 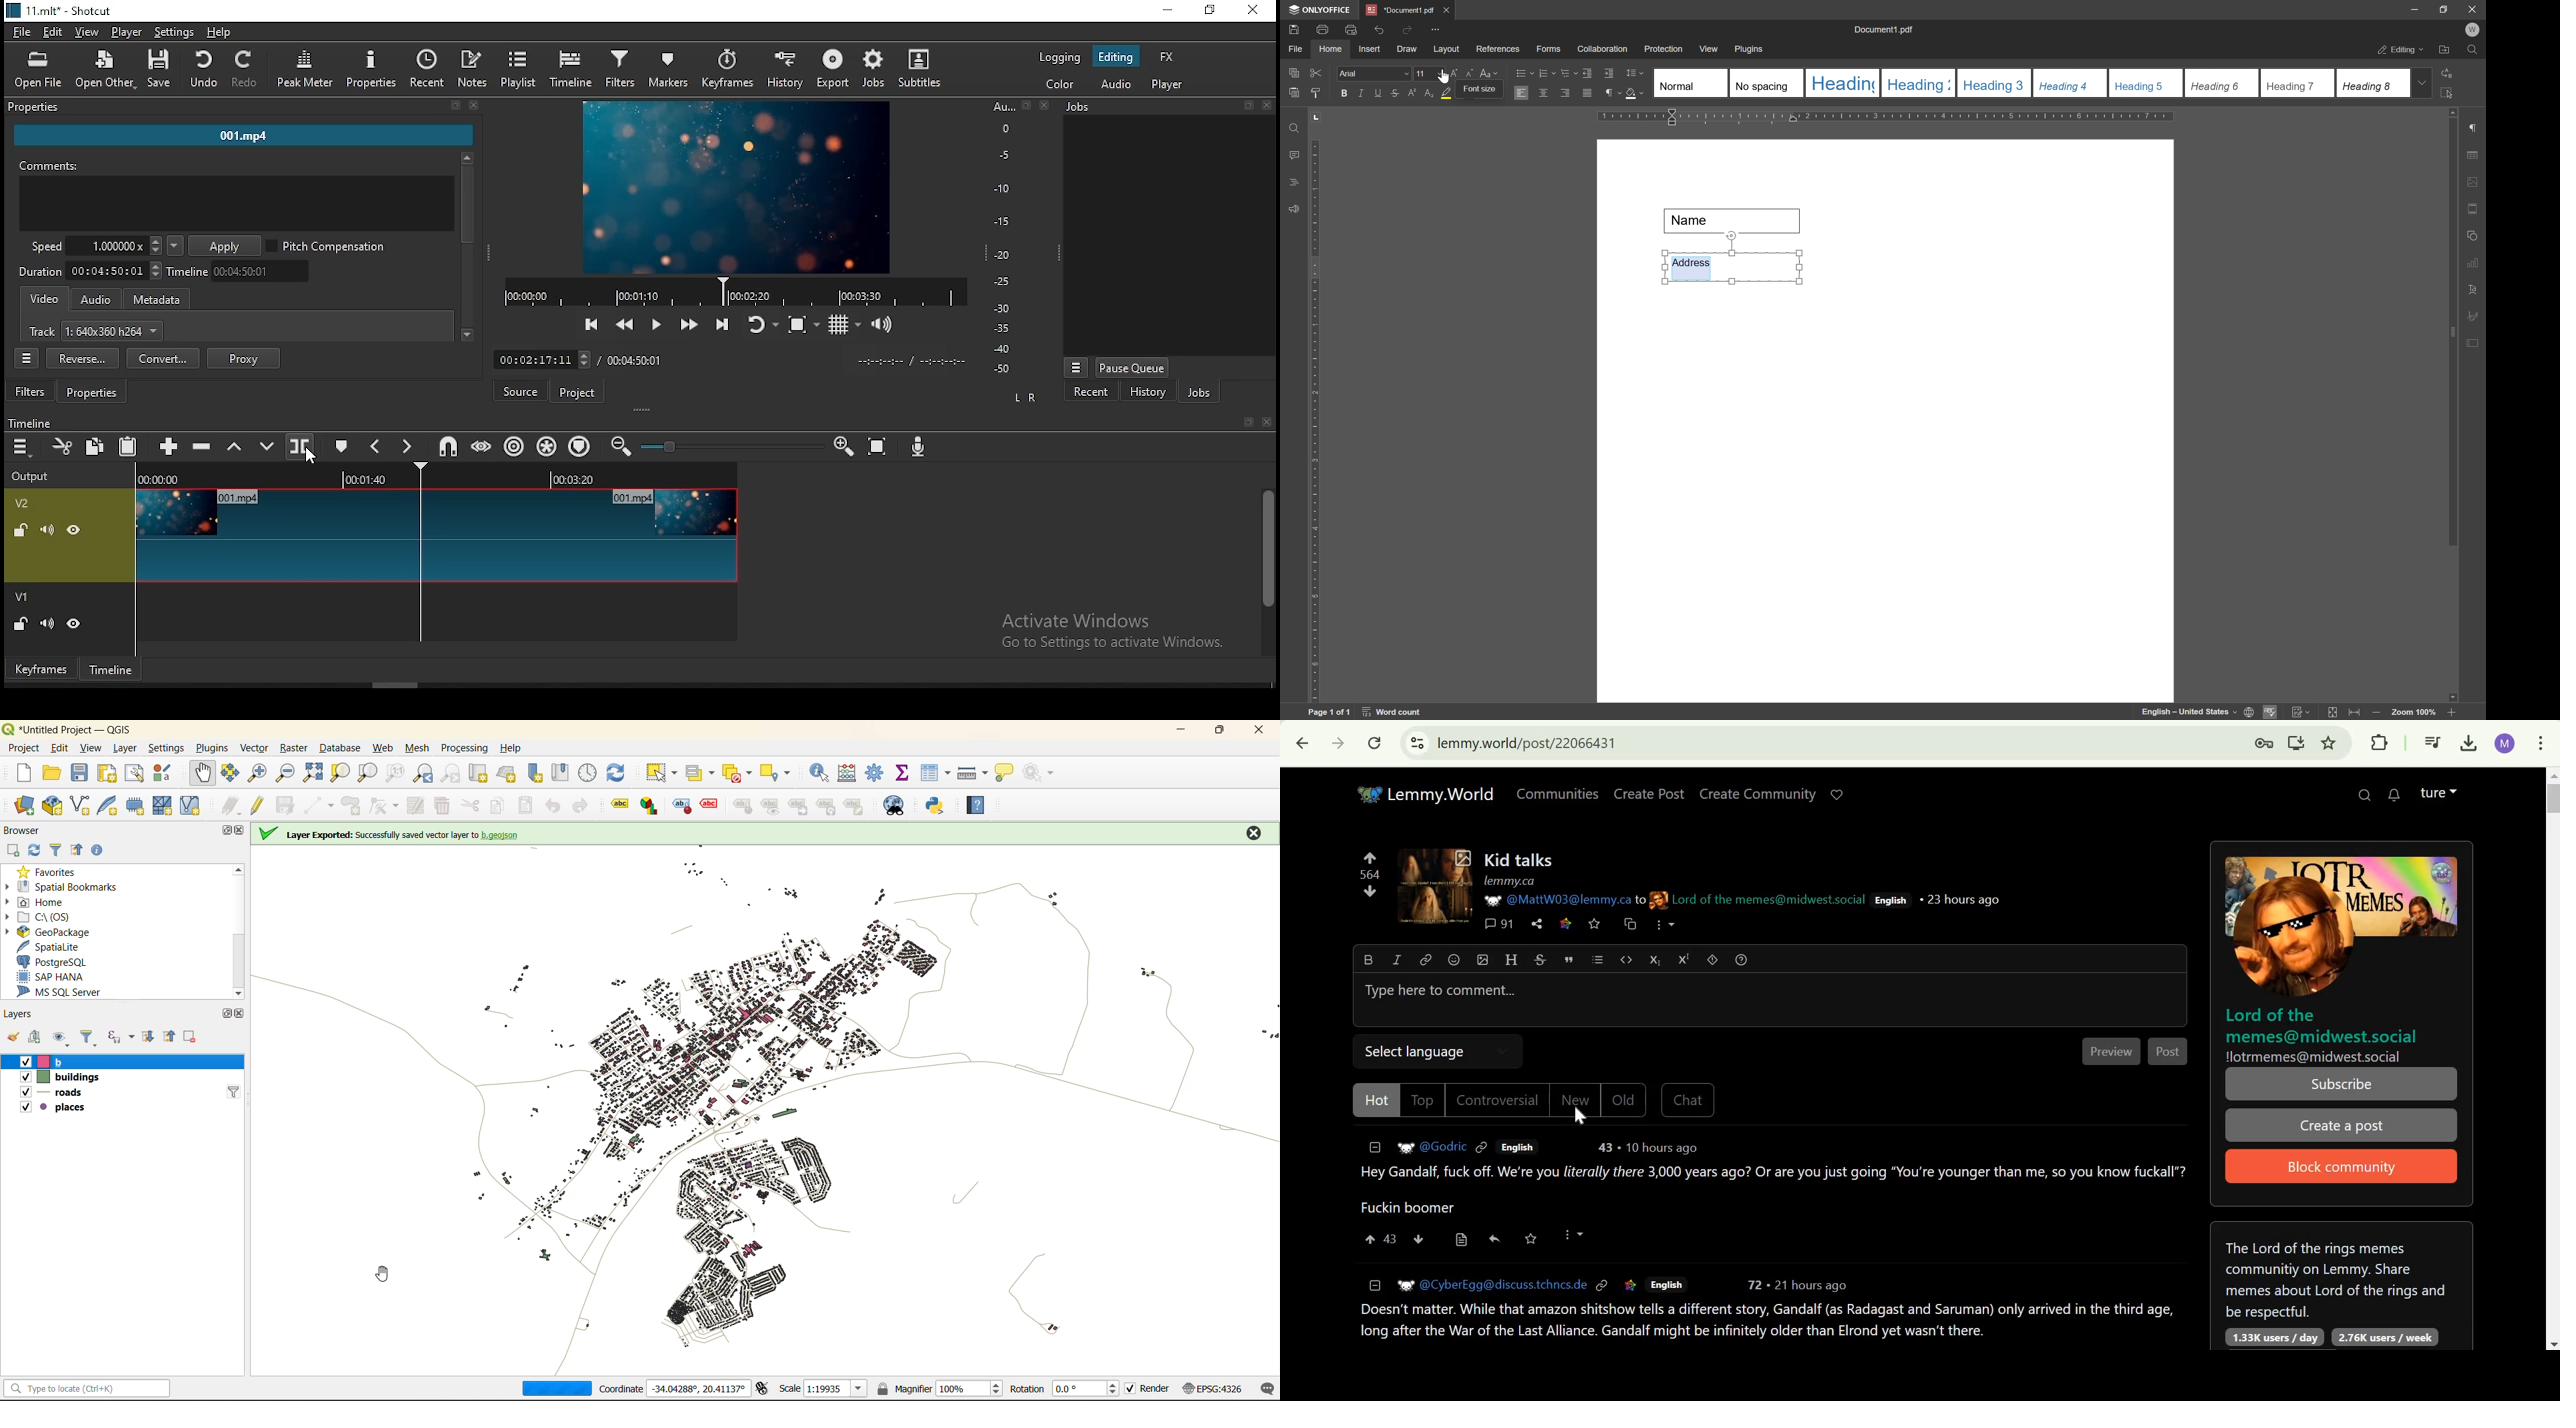 I want to click on Bookmark this page, so click(x=2328, y=743).